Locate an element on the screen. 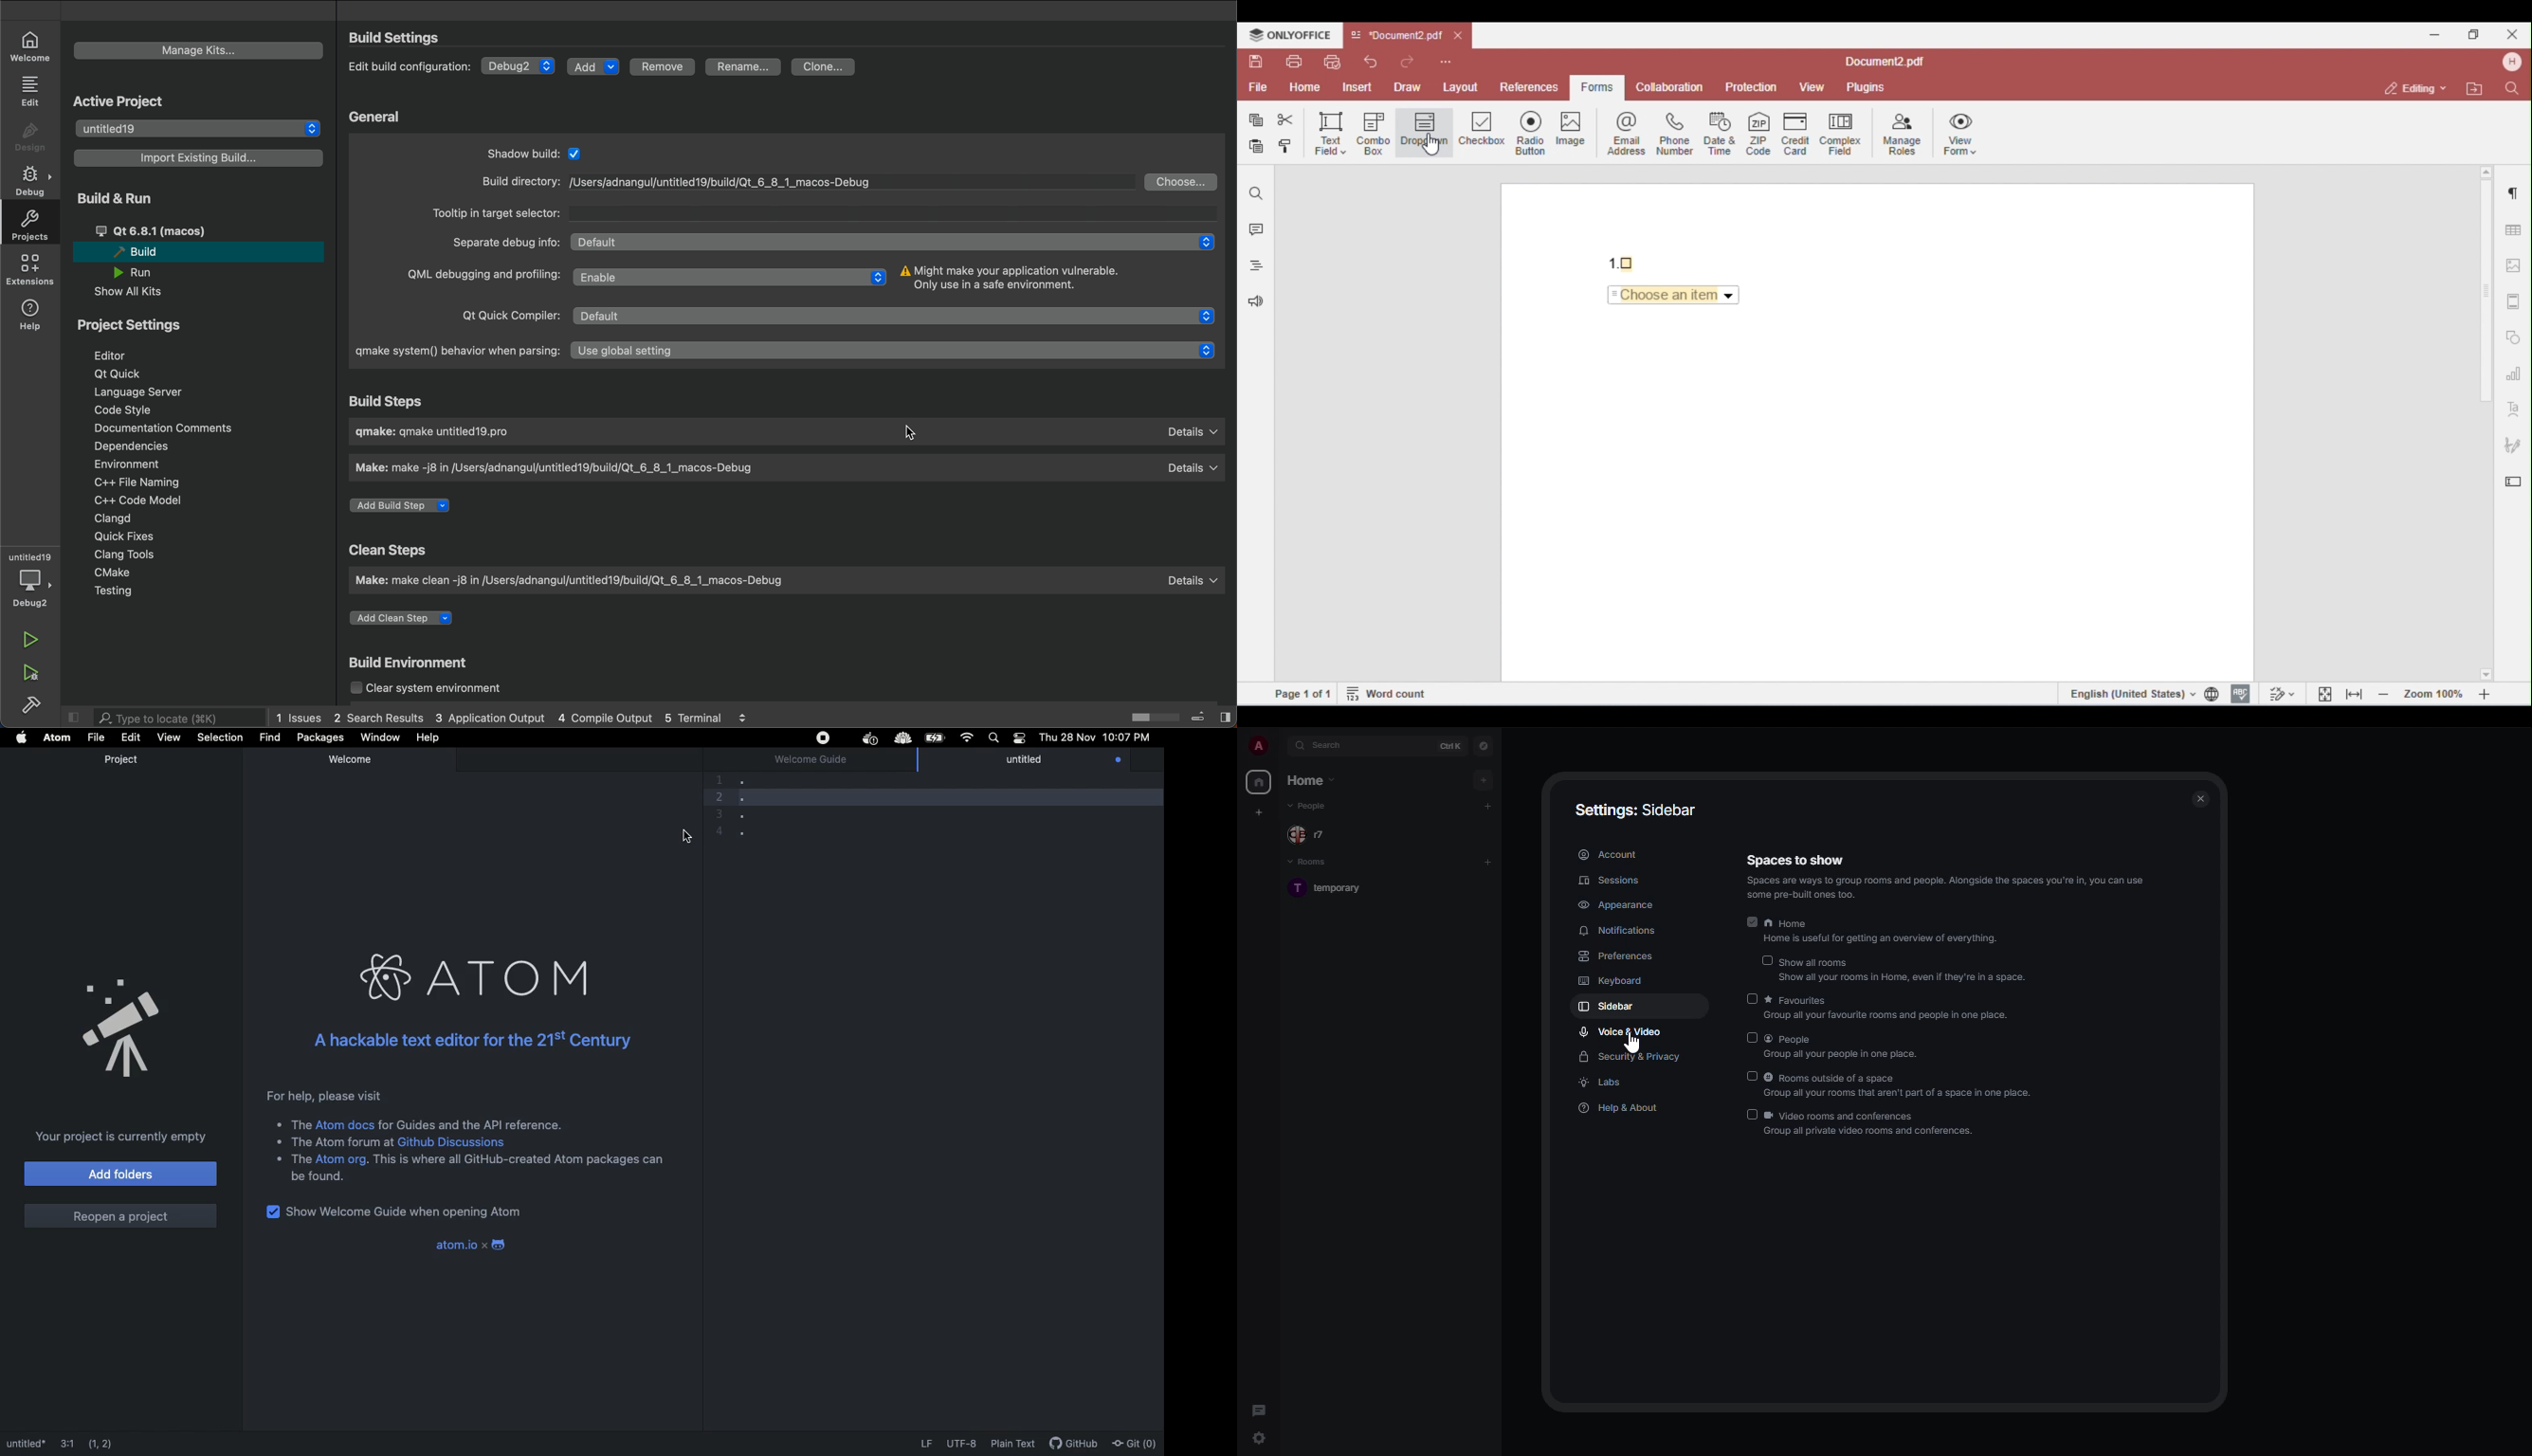 The width and height of the screenshot is (2548, 1456). clear system  is located at coordinates (443, 689).